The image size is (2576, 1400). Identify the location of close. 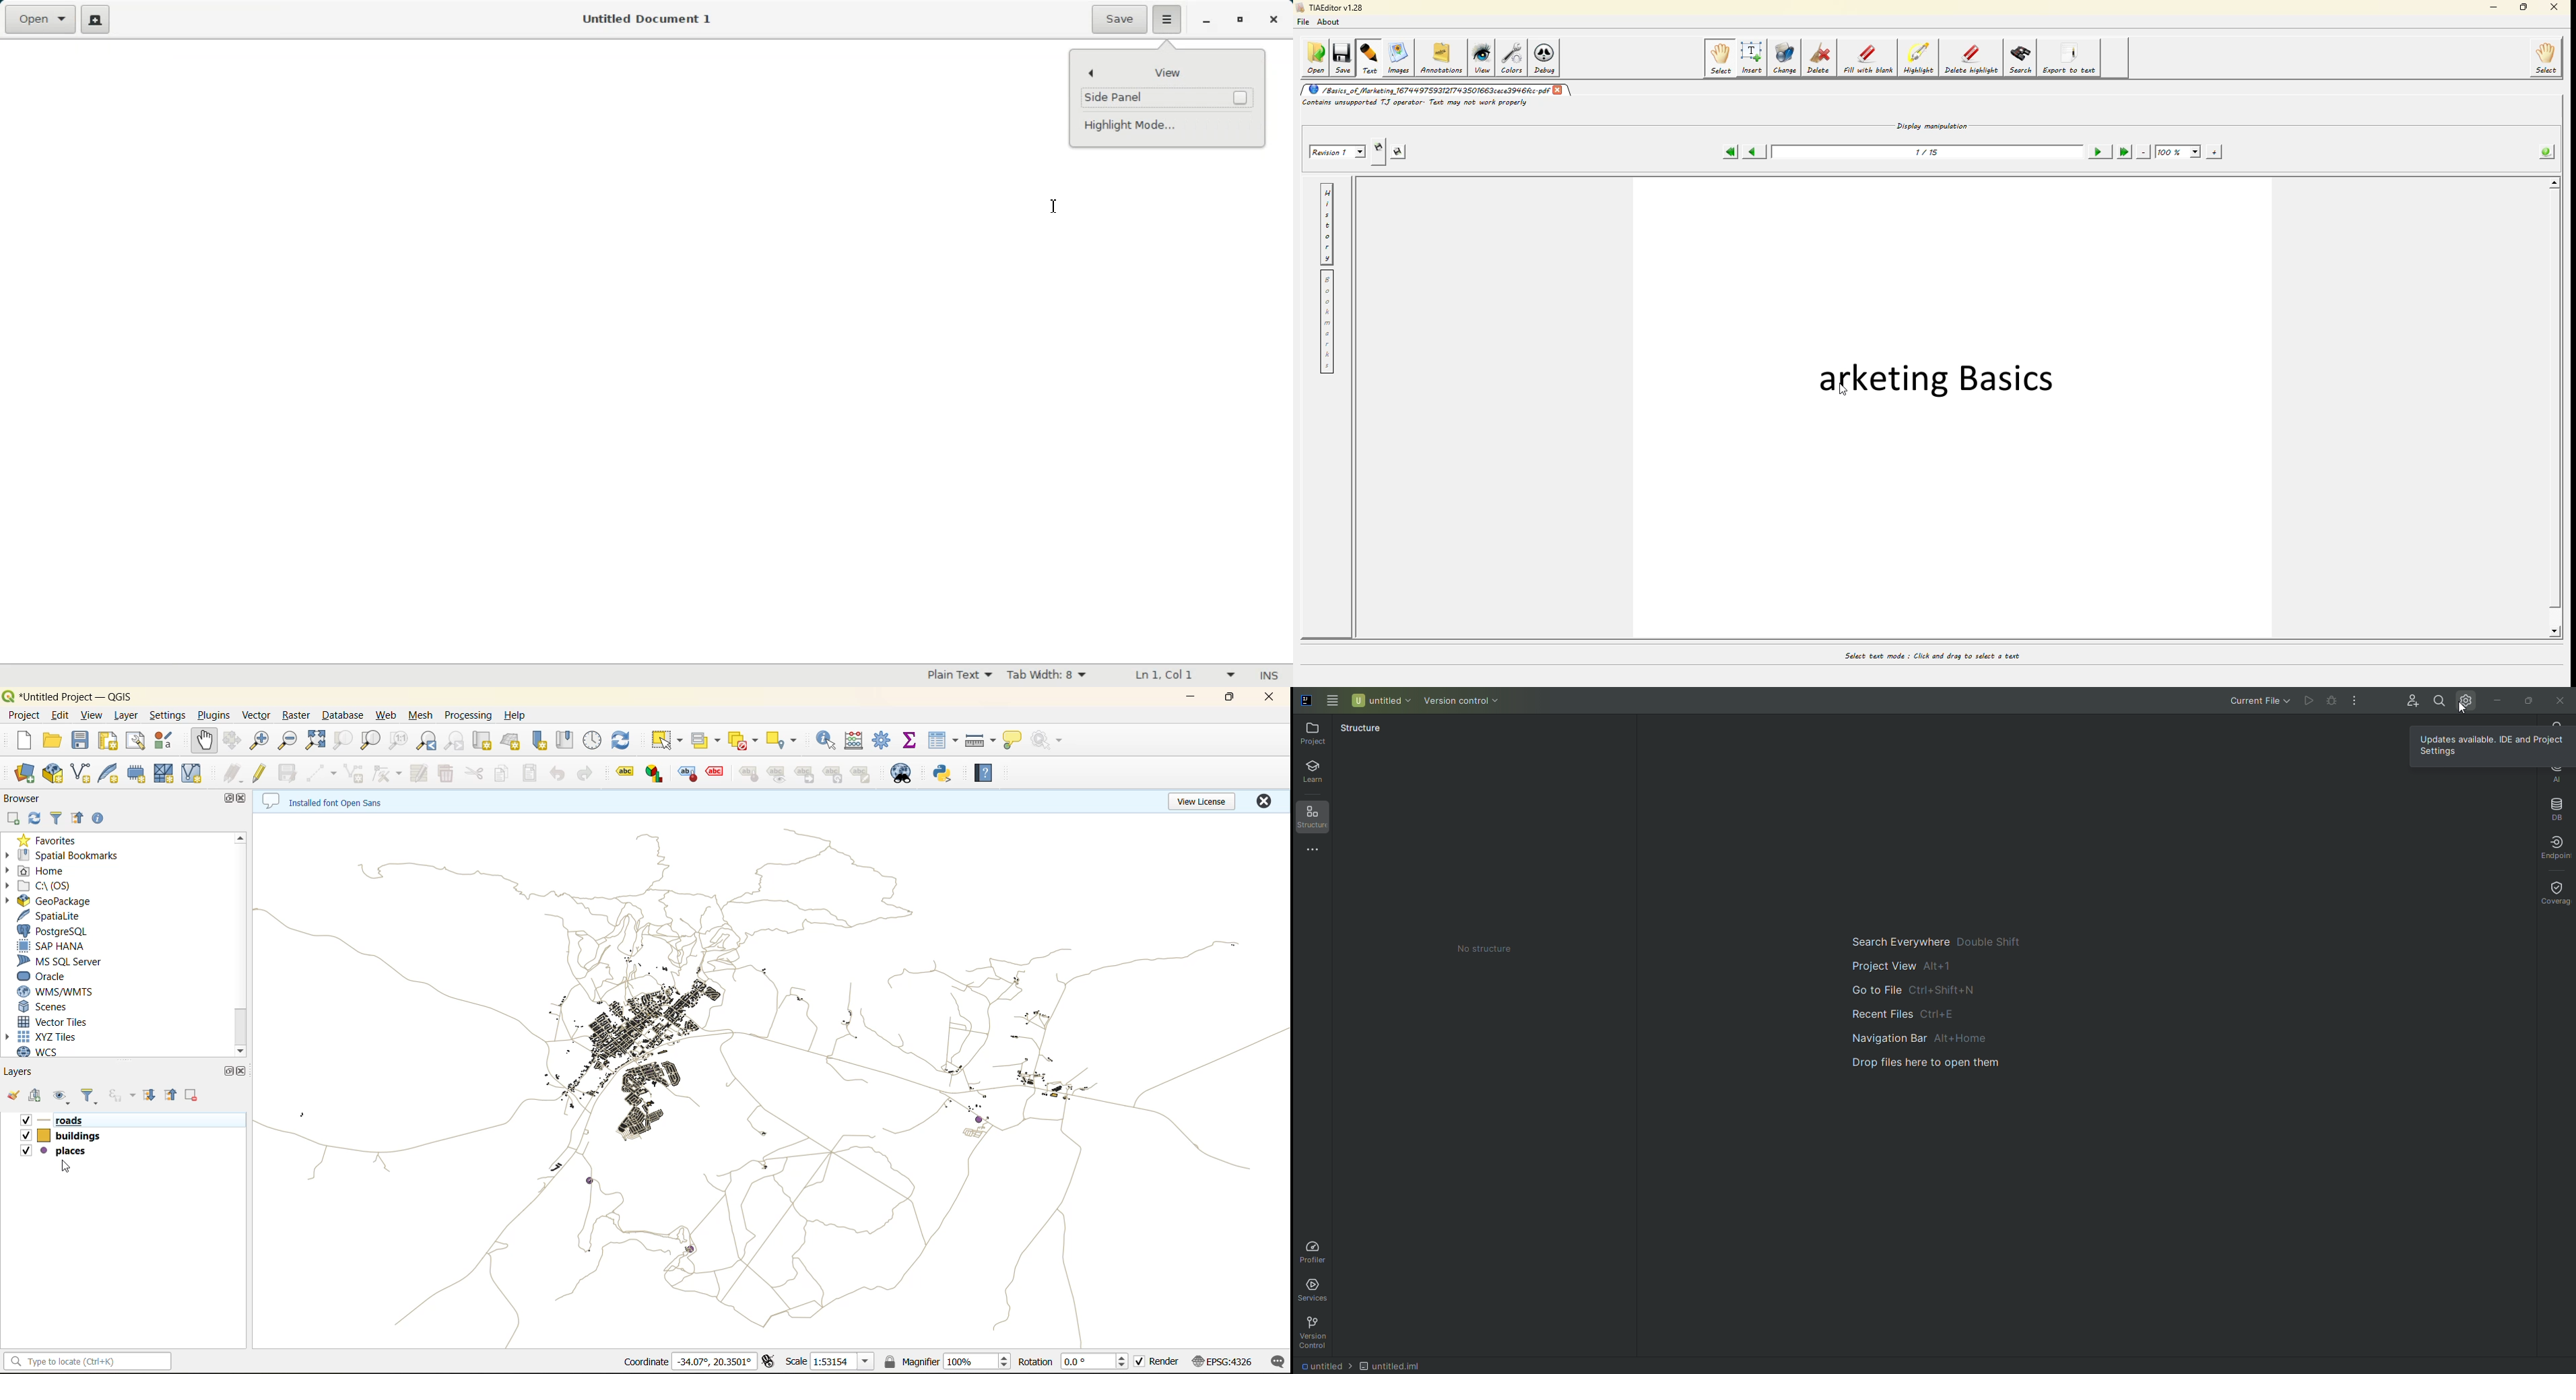
(1559, 88).